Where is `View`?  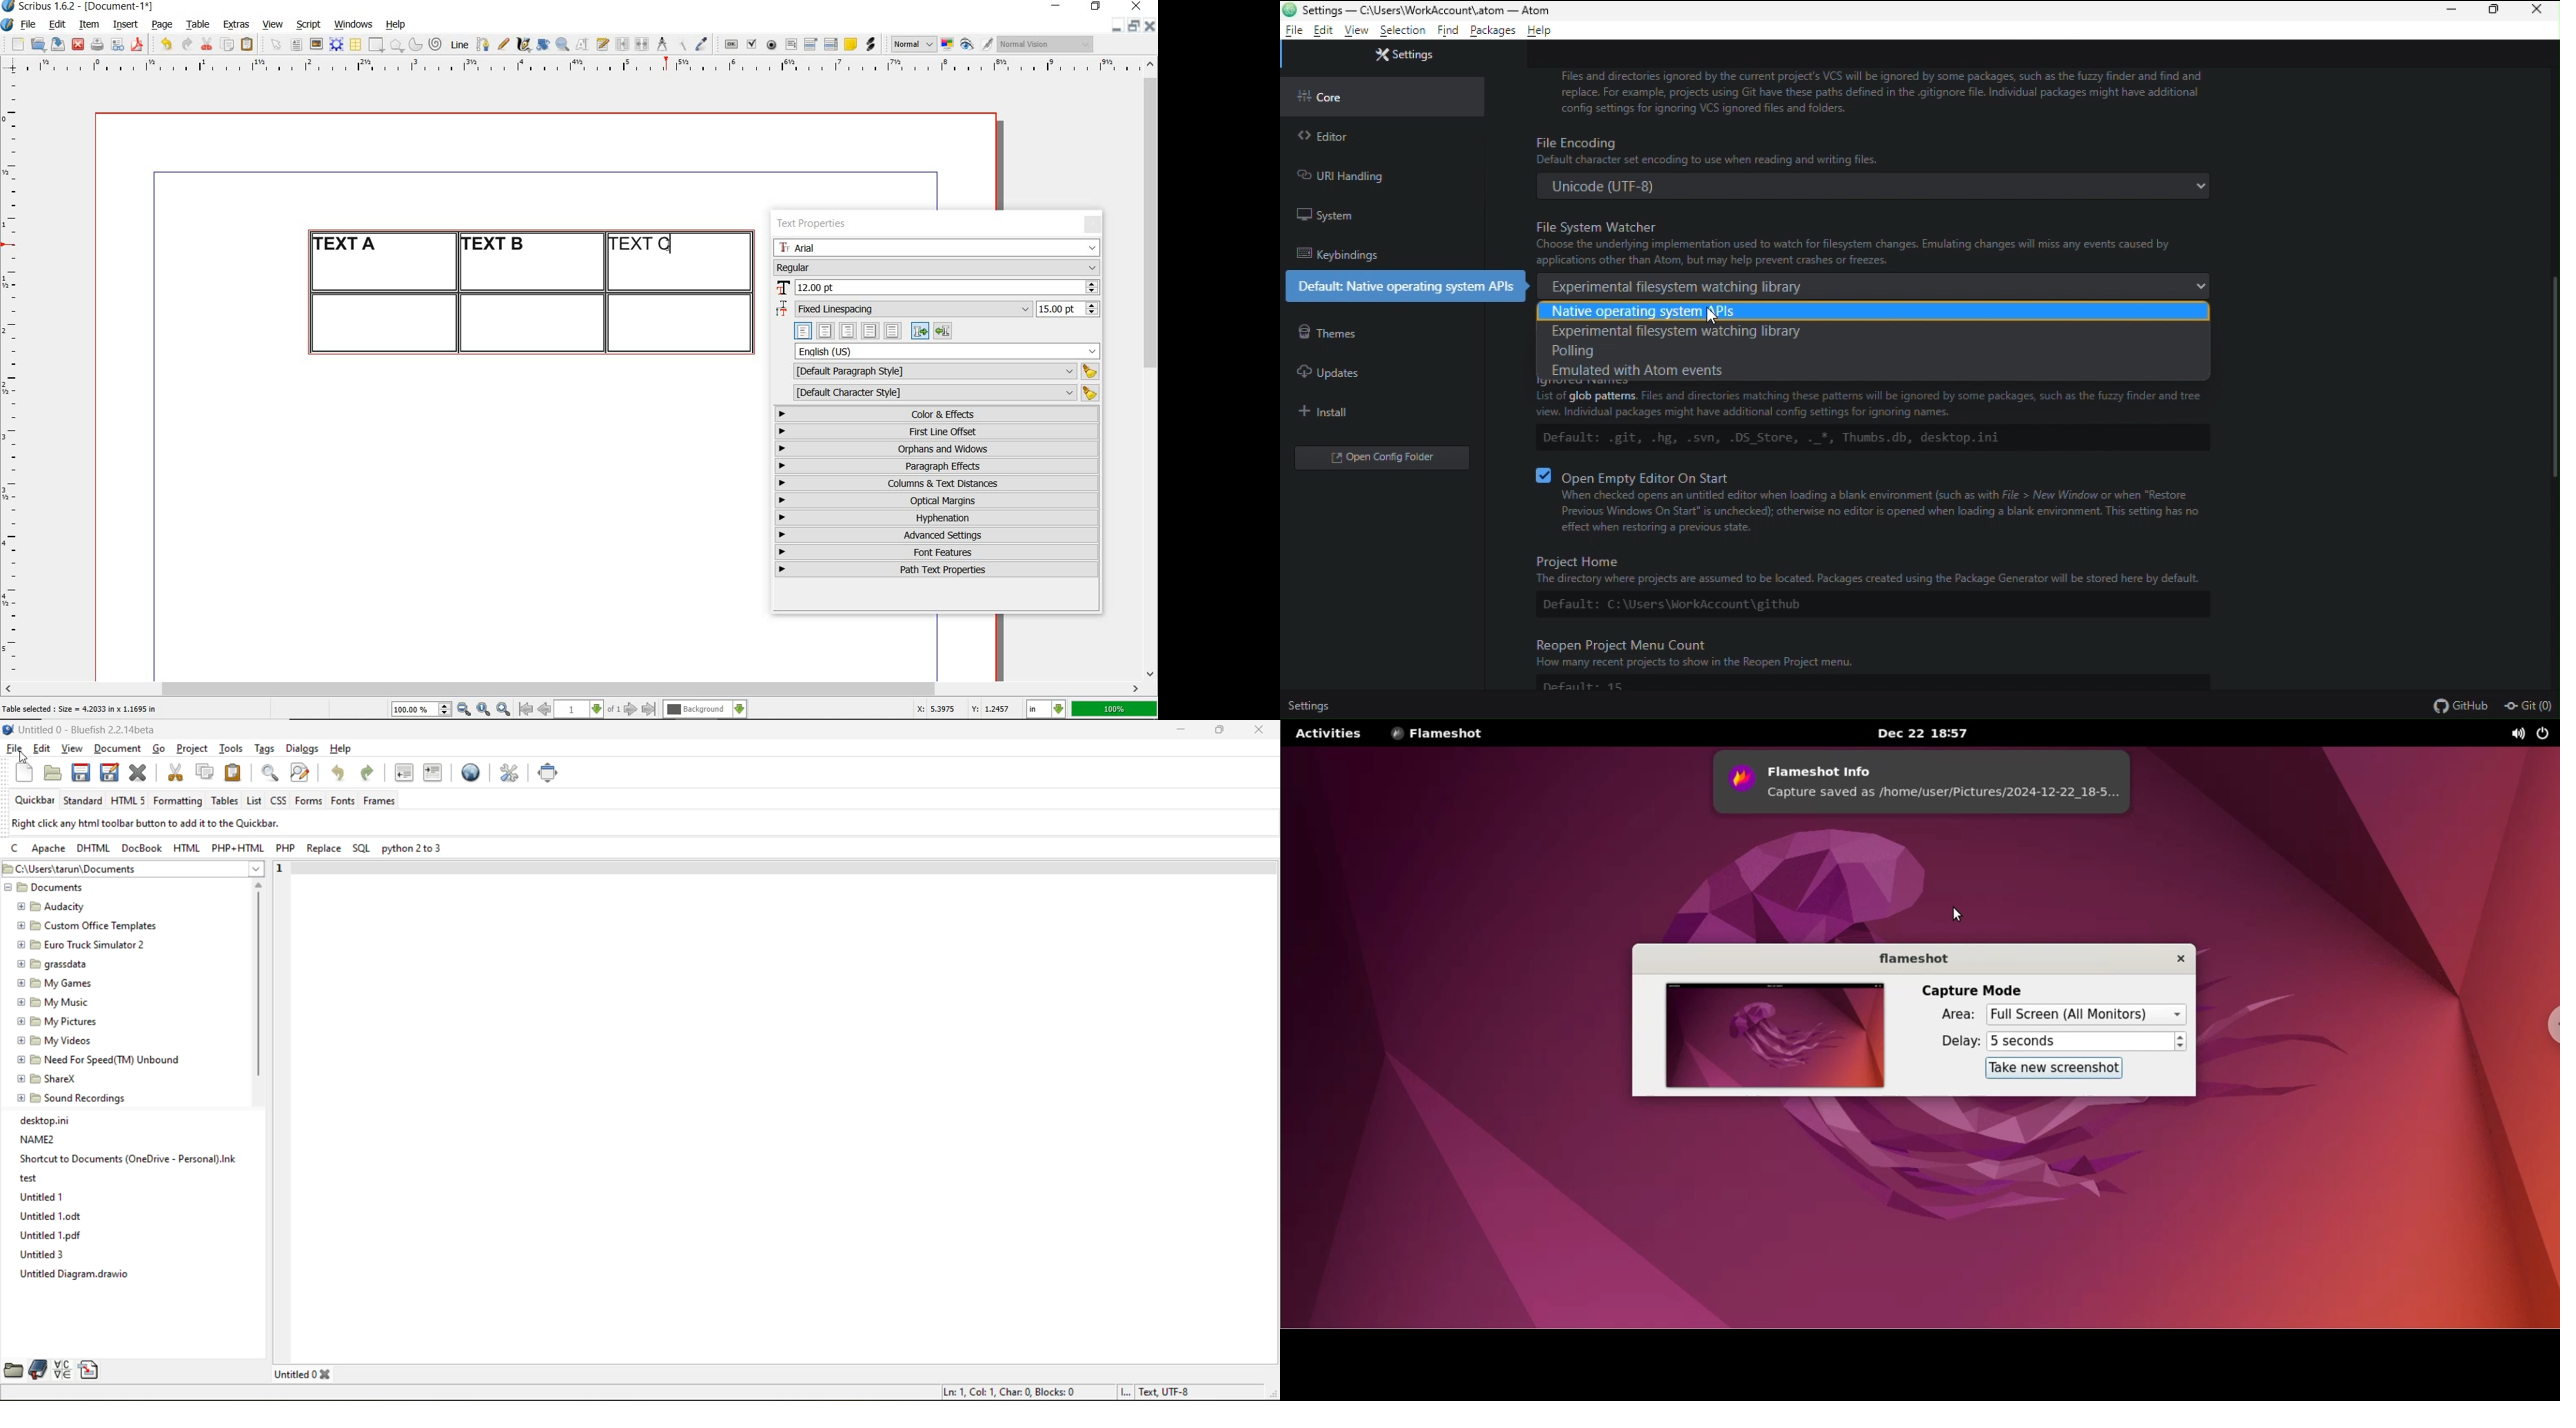
View is located at coordinates (1358, 31).